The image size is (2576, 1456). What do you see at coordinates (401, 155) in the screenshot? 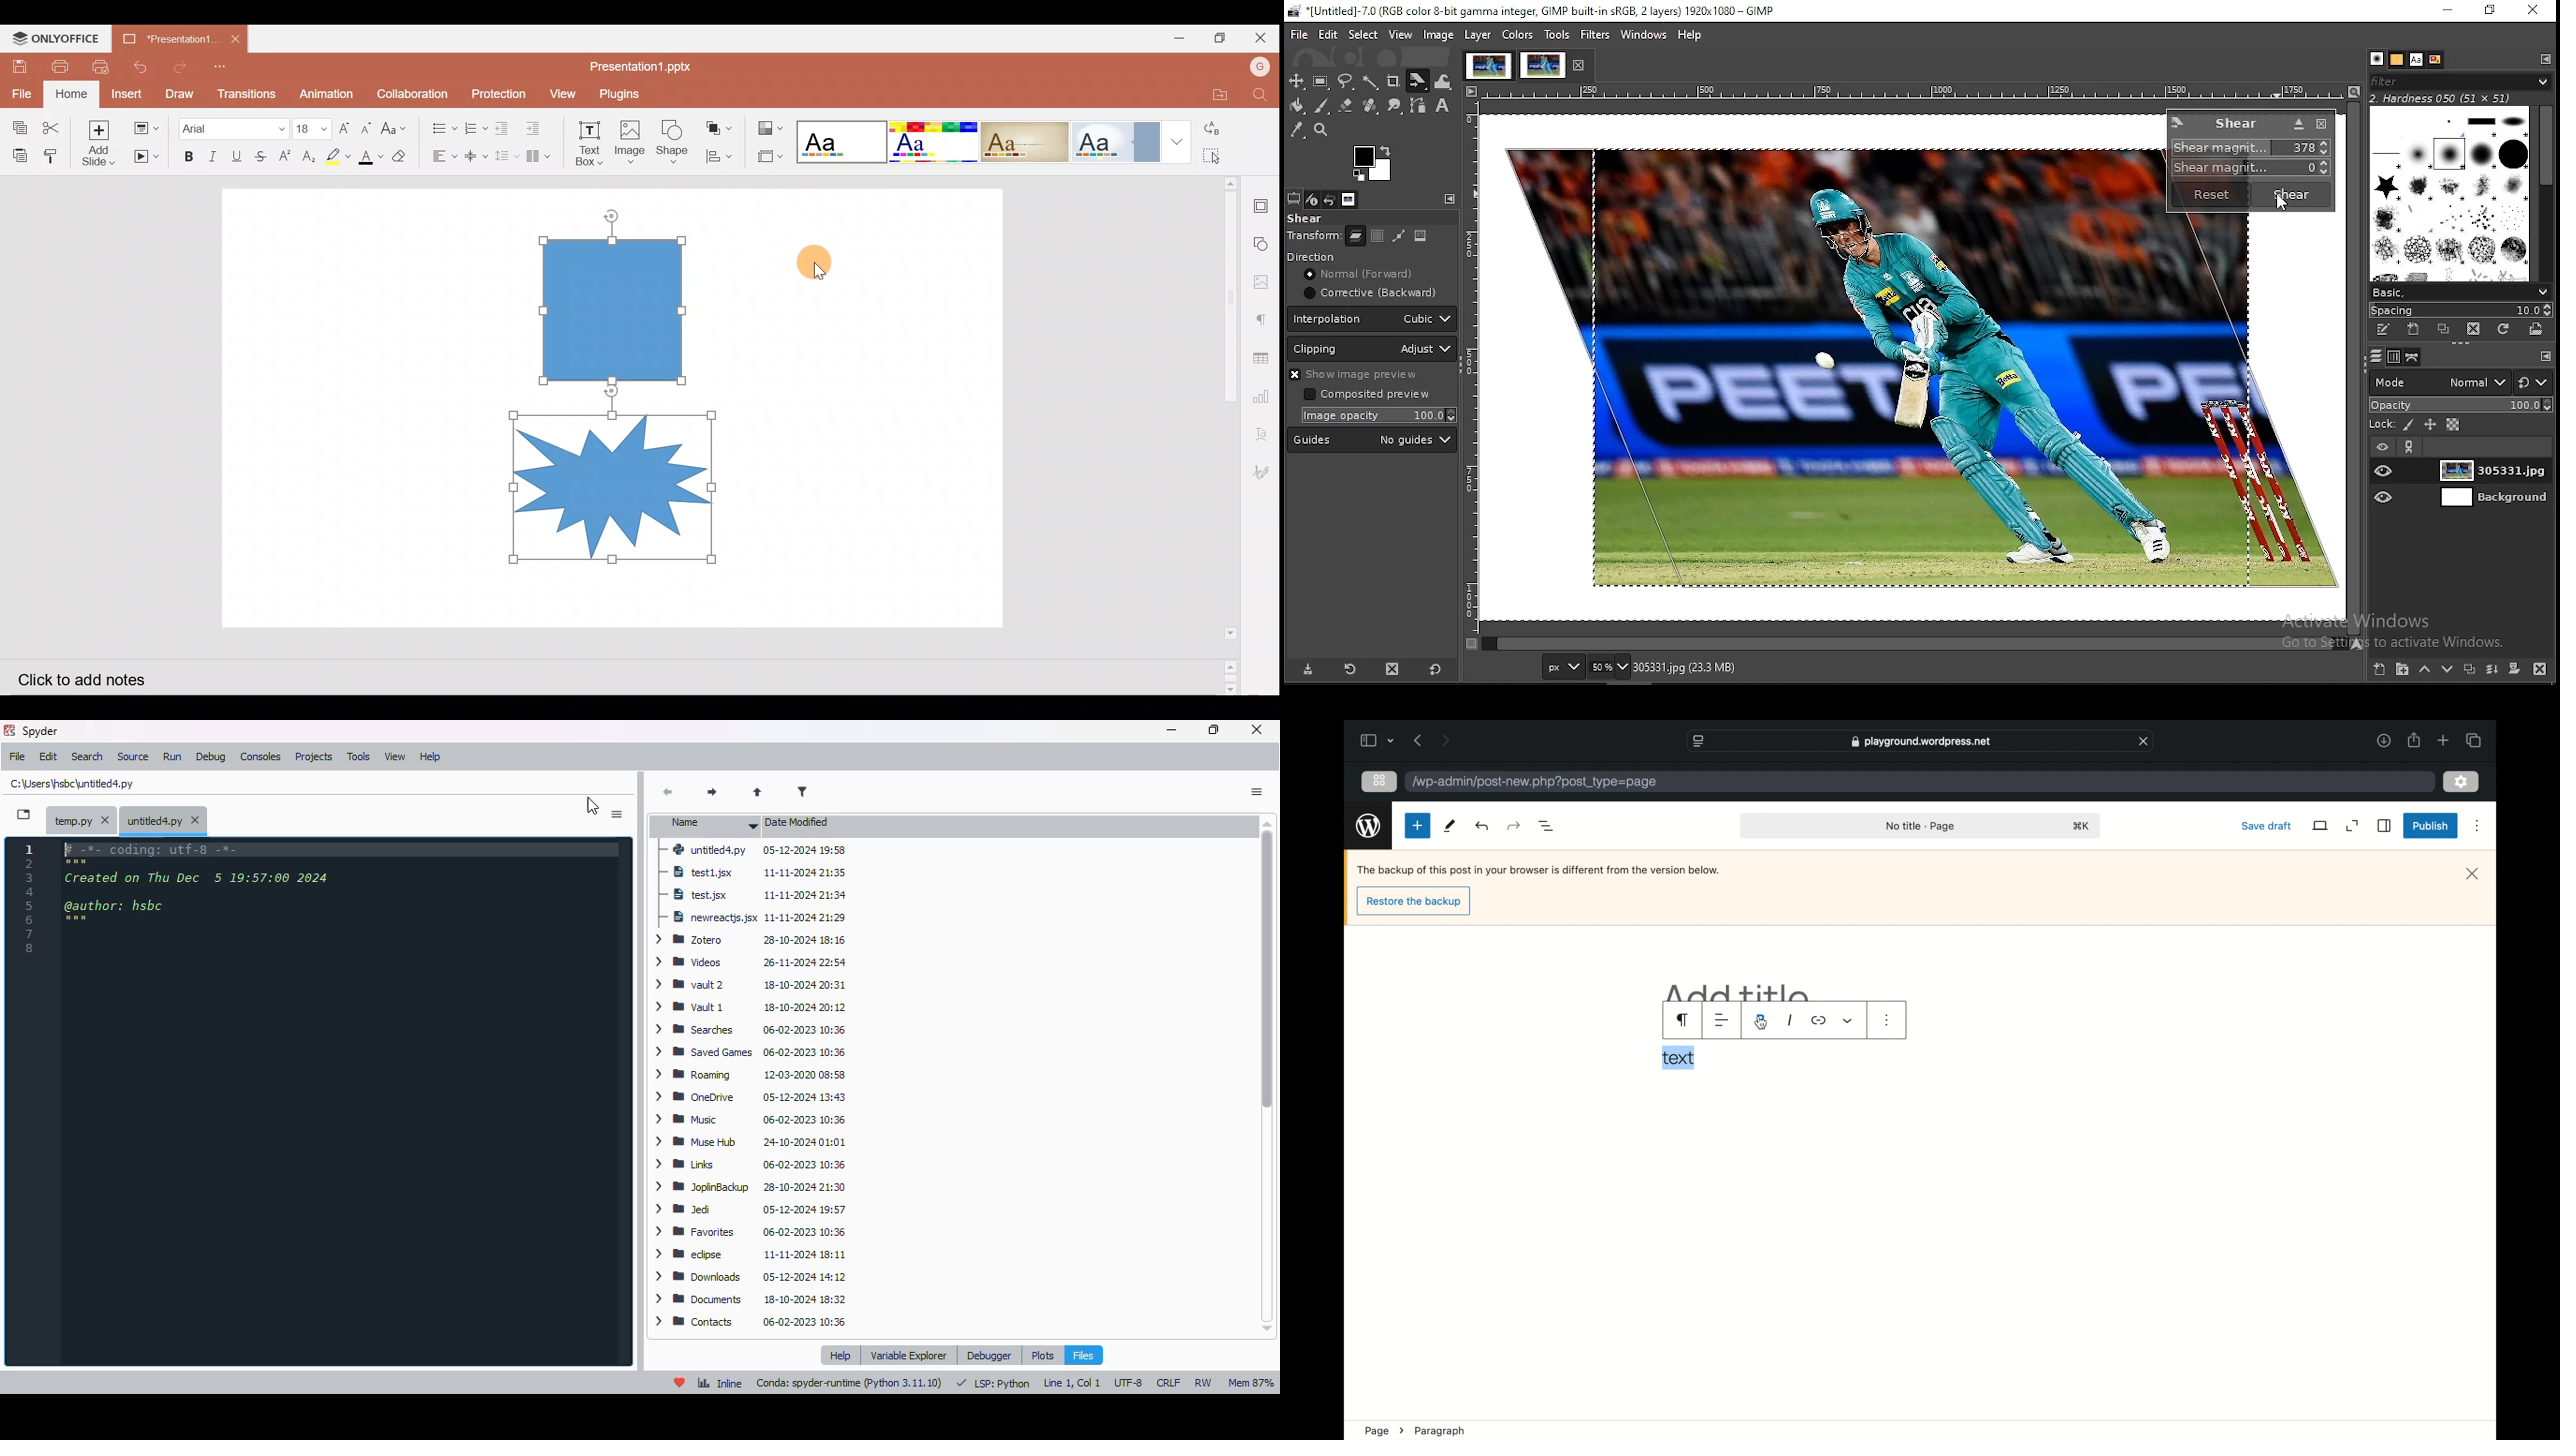
I see `Clear style` at bounding box center [401, 155].